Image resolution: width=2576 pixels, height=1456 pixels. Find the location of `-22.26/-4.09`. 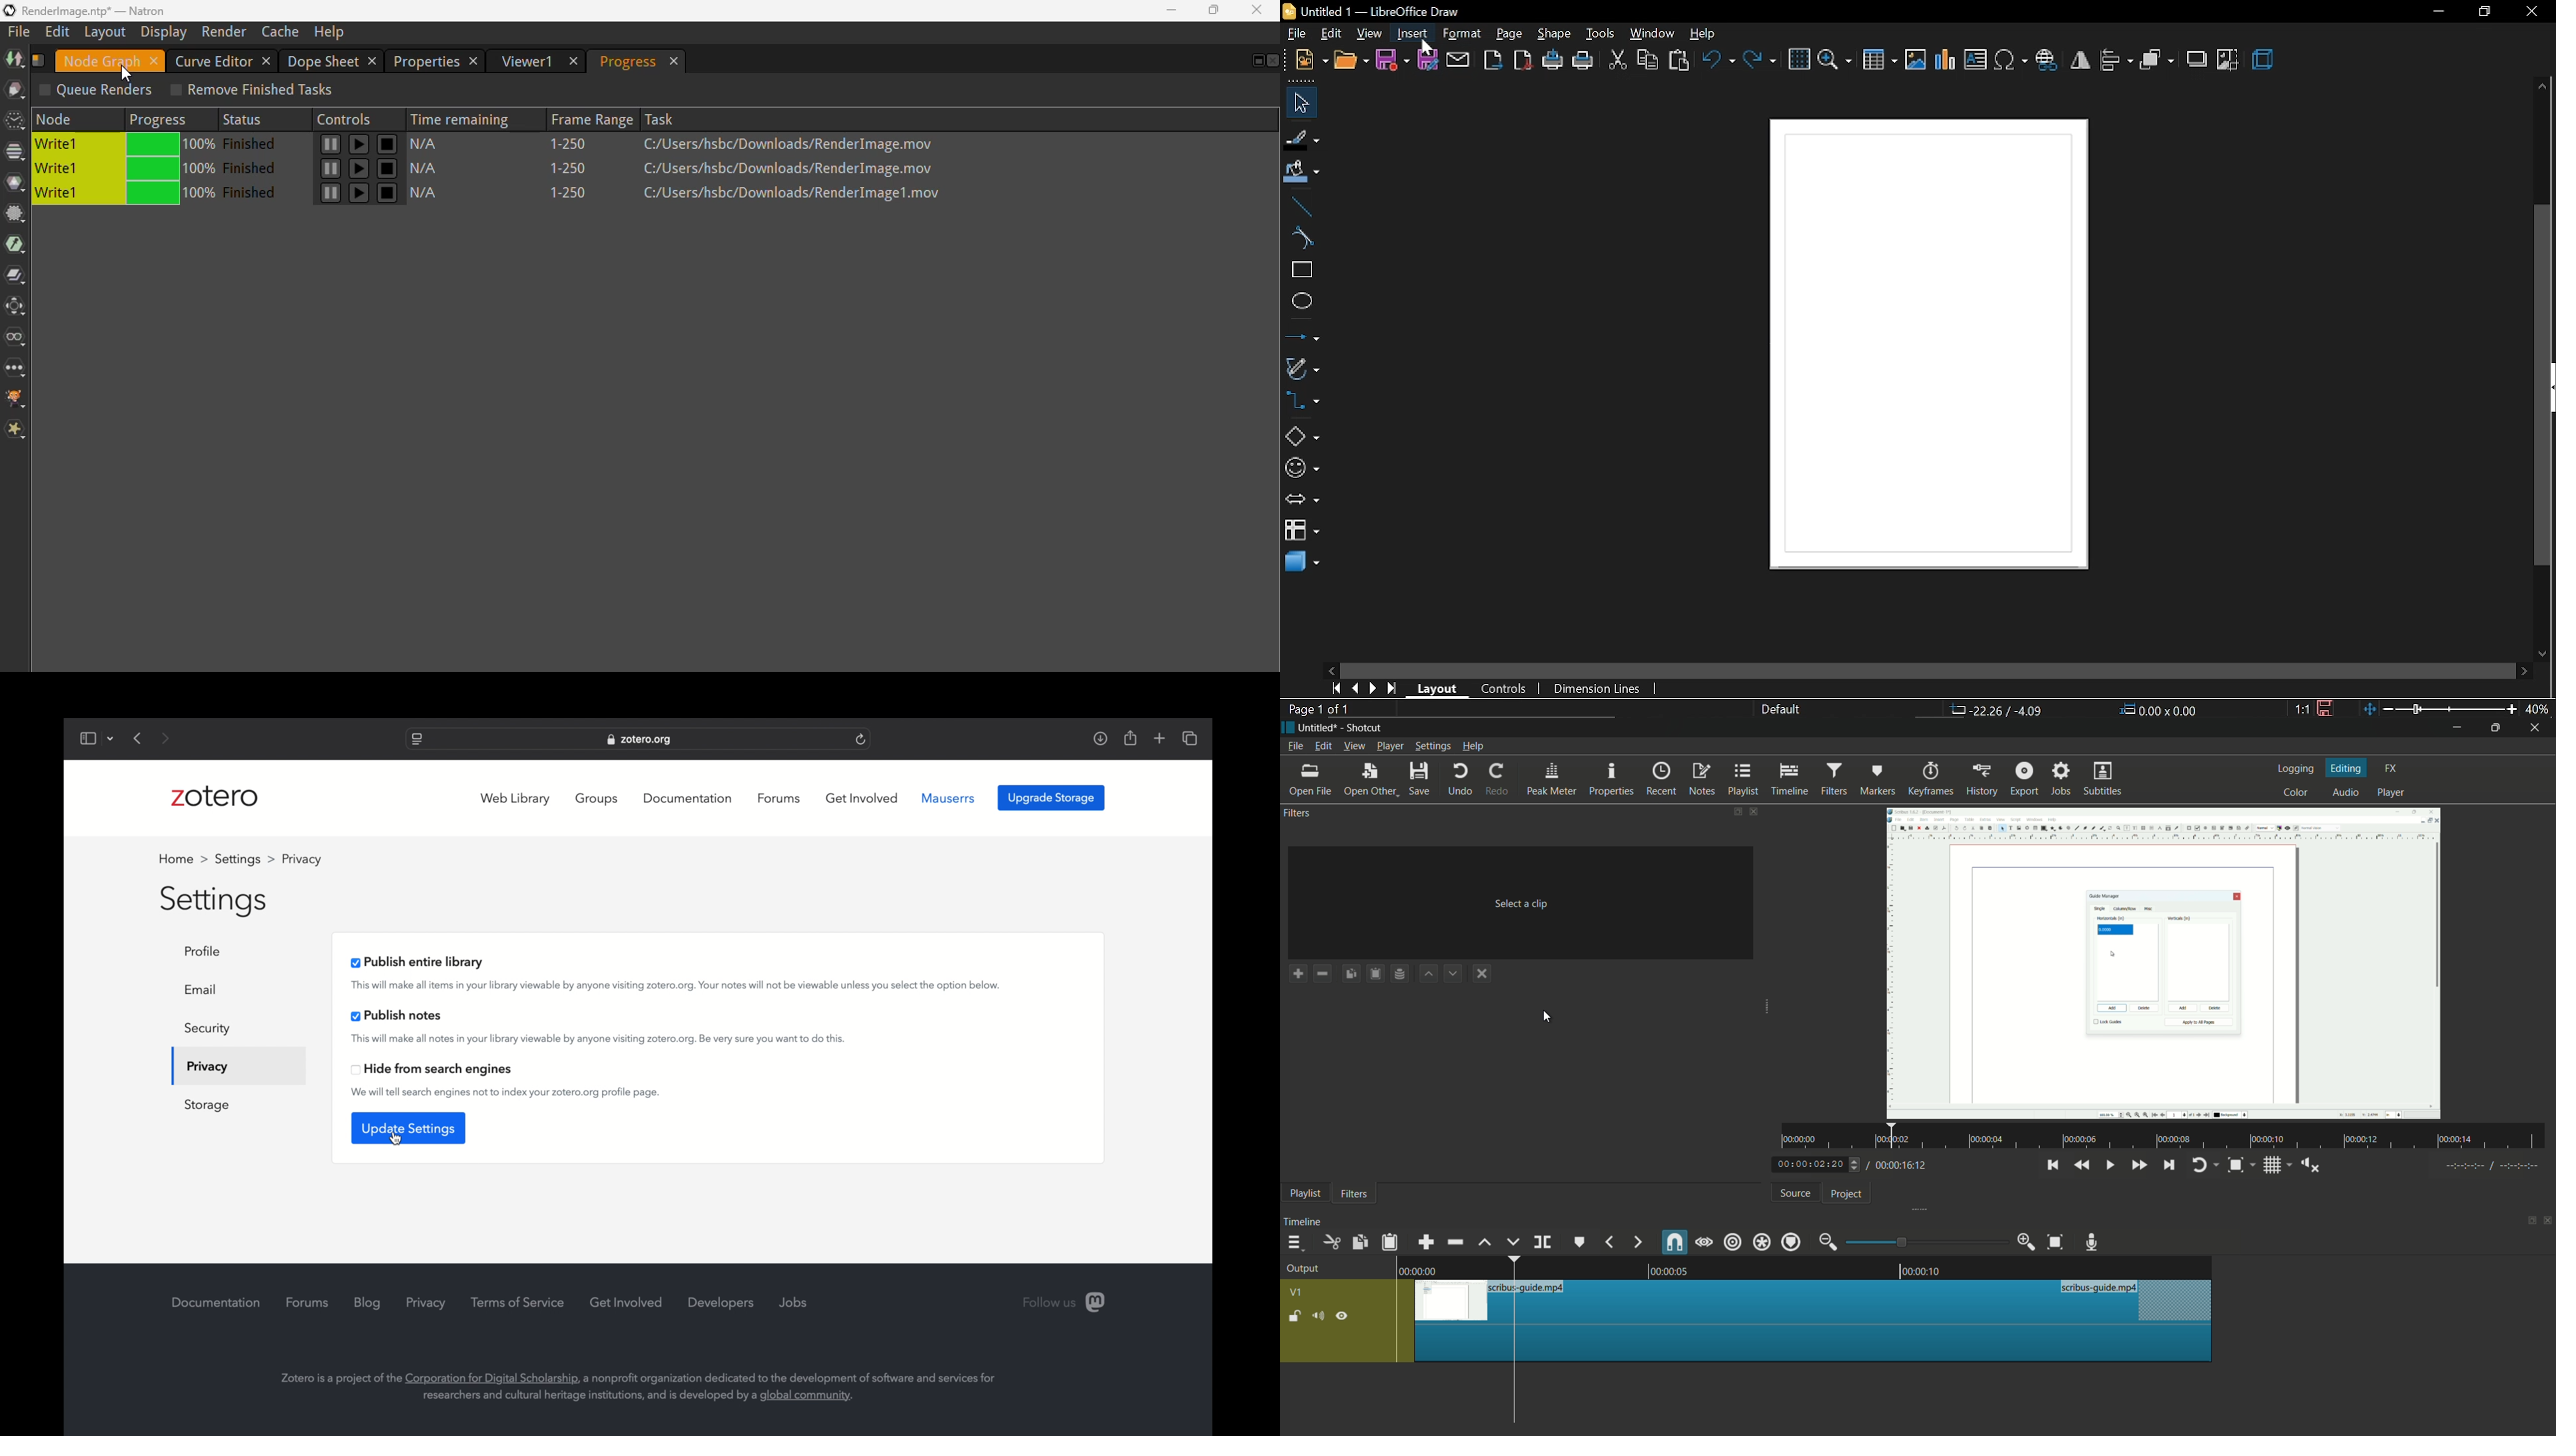

-22.26/-4.09 is located at coordinates (2000, 710).